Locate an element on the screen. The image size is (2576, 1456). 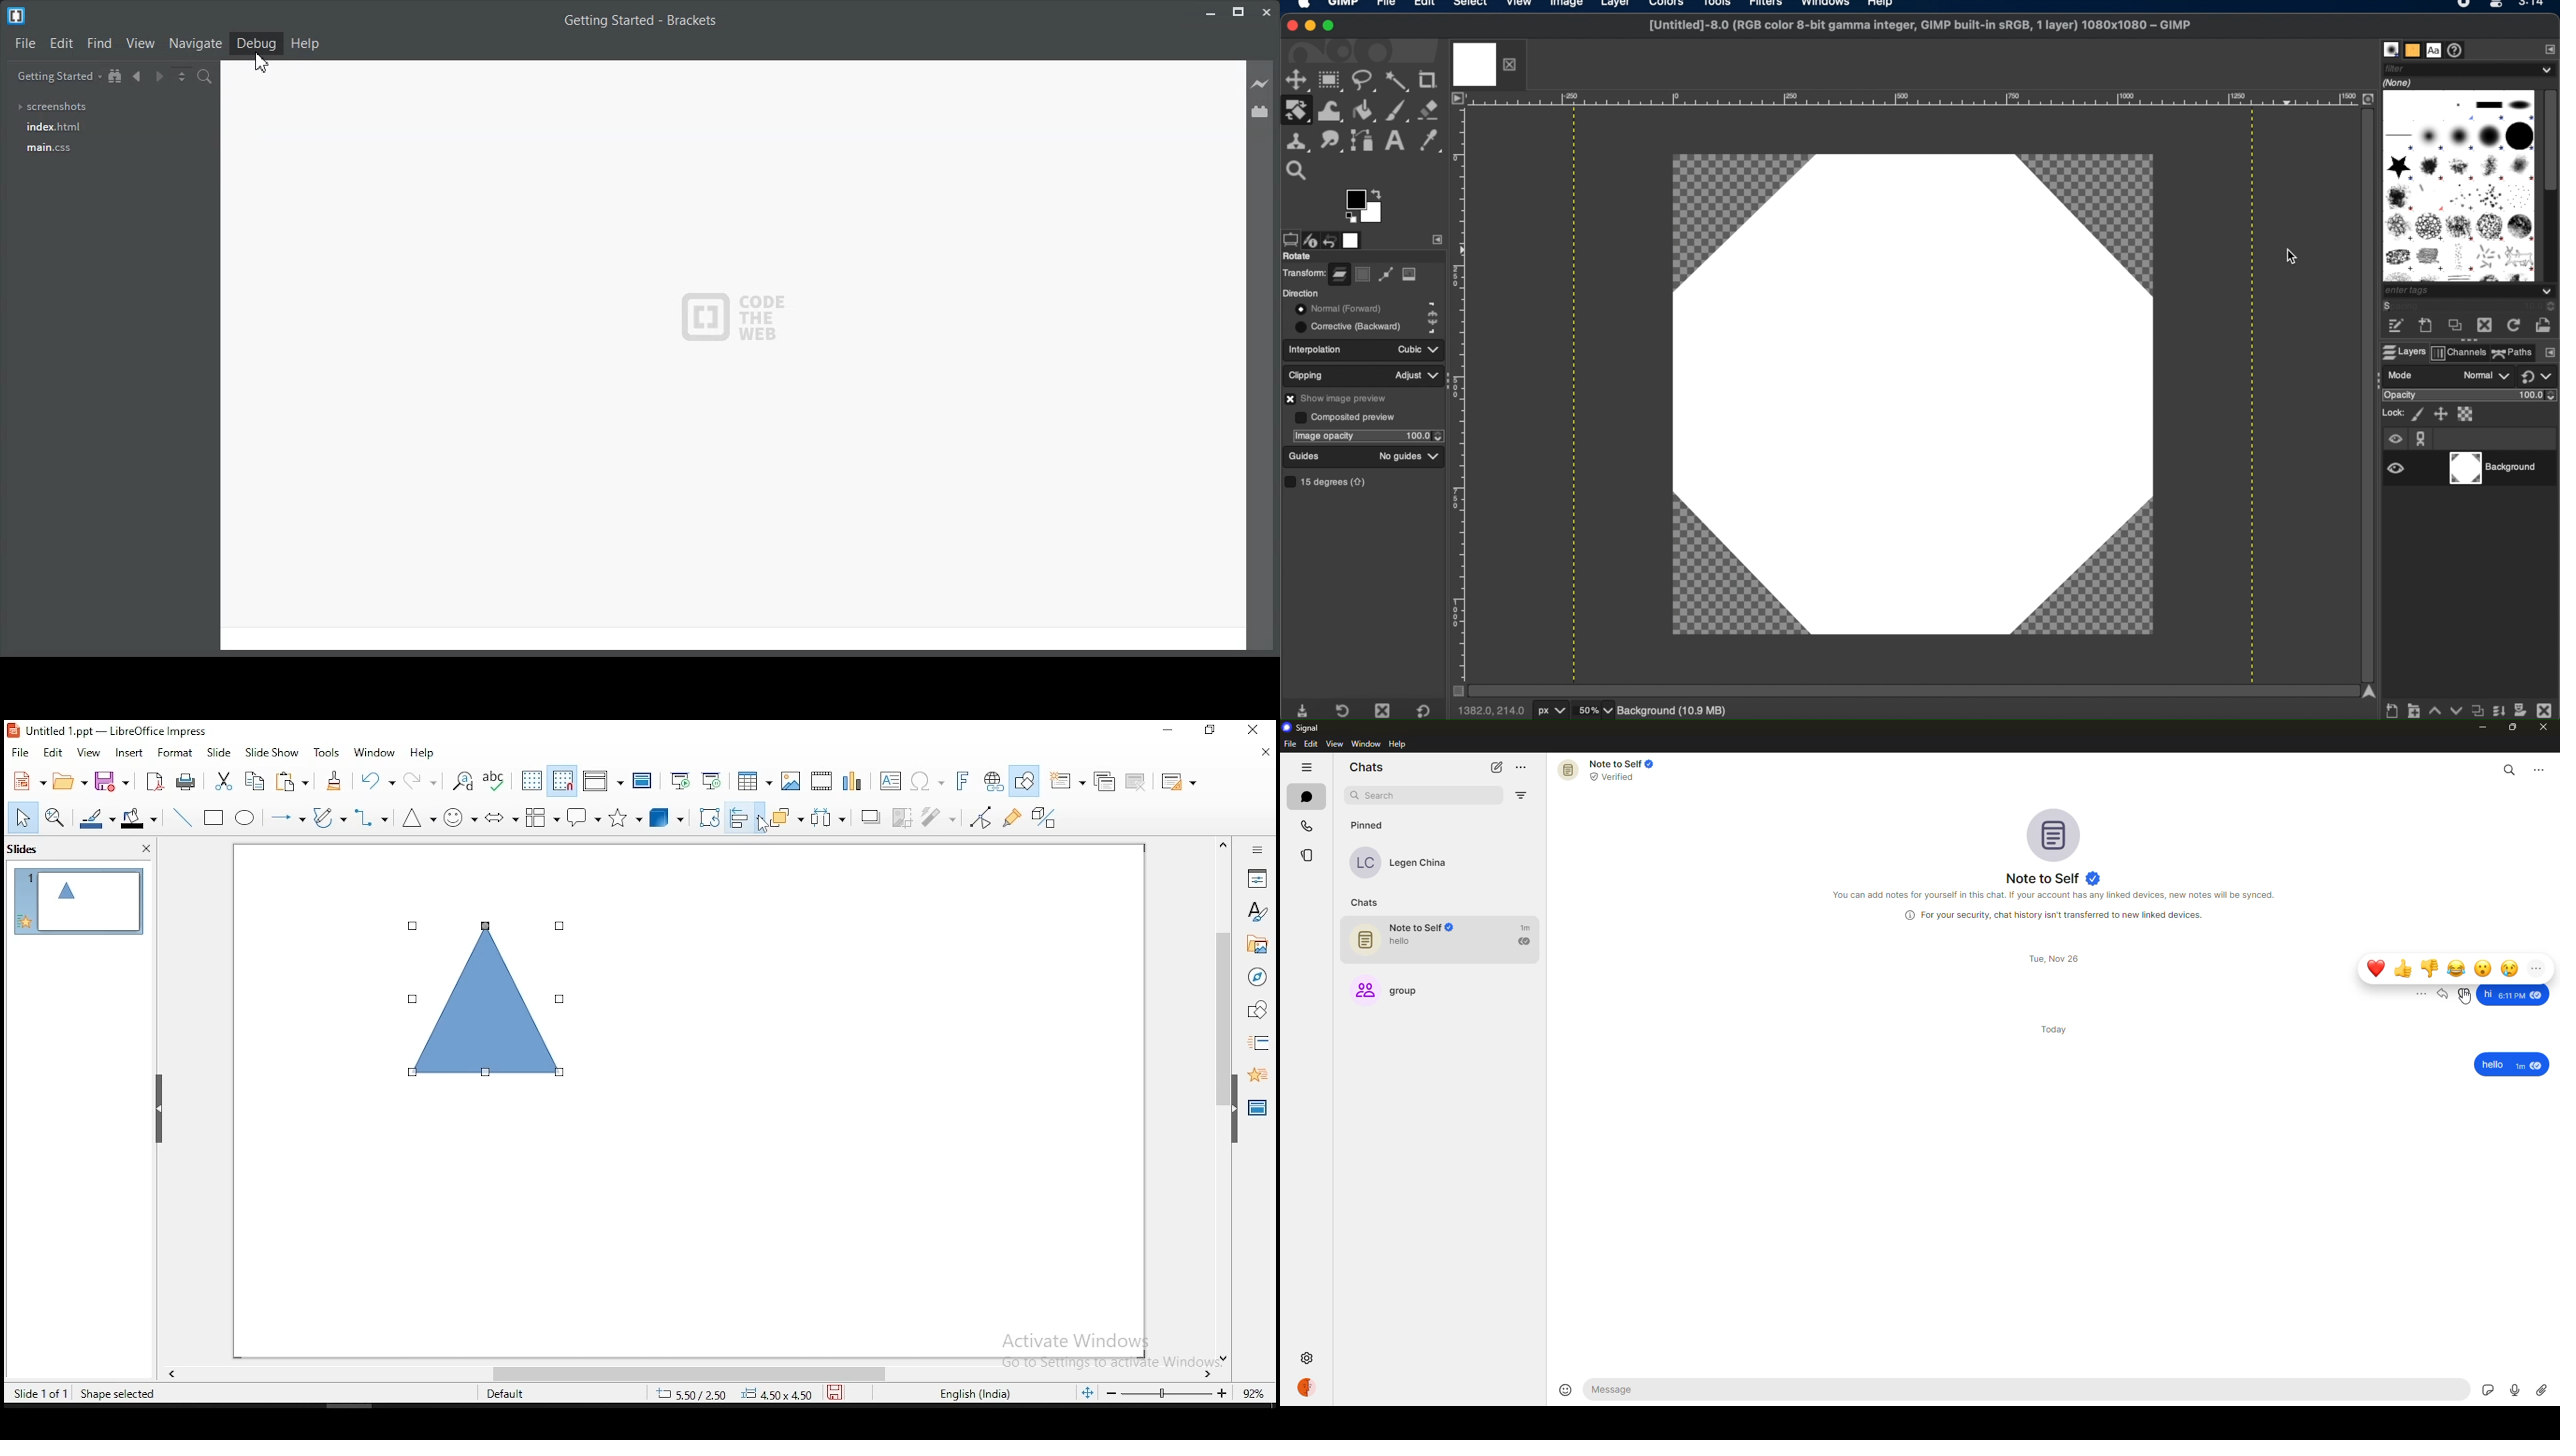
more is located at coordinates (1524, 769).